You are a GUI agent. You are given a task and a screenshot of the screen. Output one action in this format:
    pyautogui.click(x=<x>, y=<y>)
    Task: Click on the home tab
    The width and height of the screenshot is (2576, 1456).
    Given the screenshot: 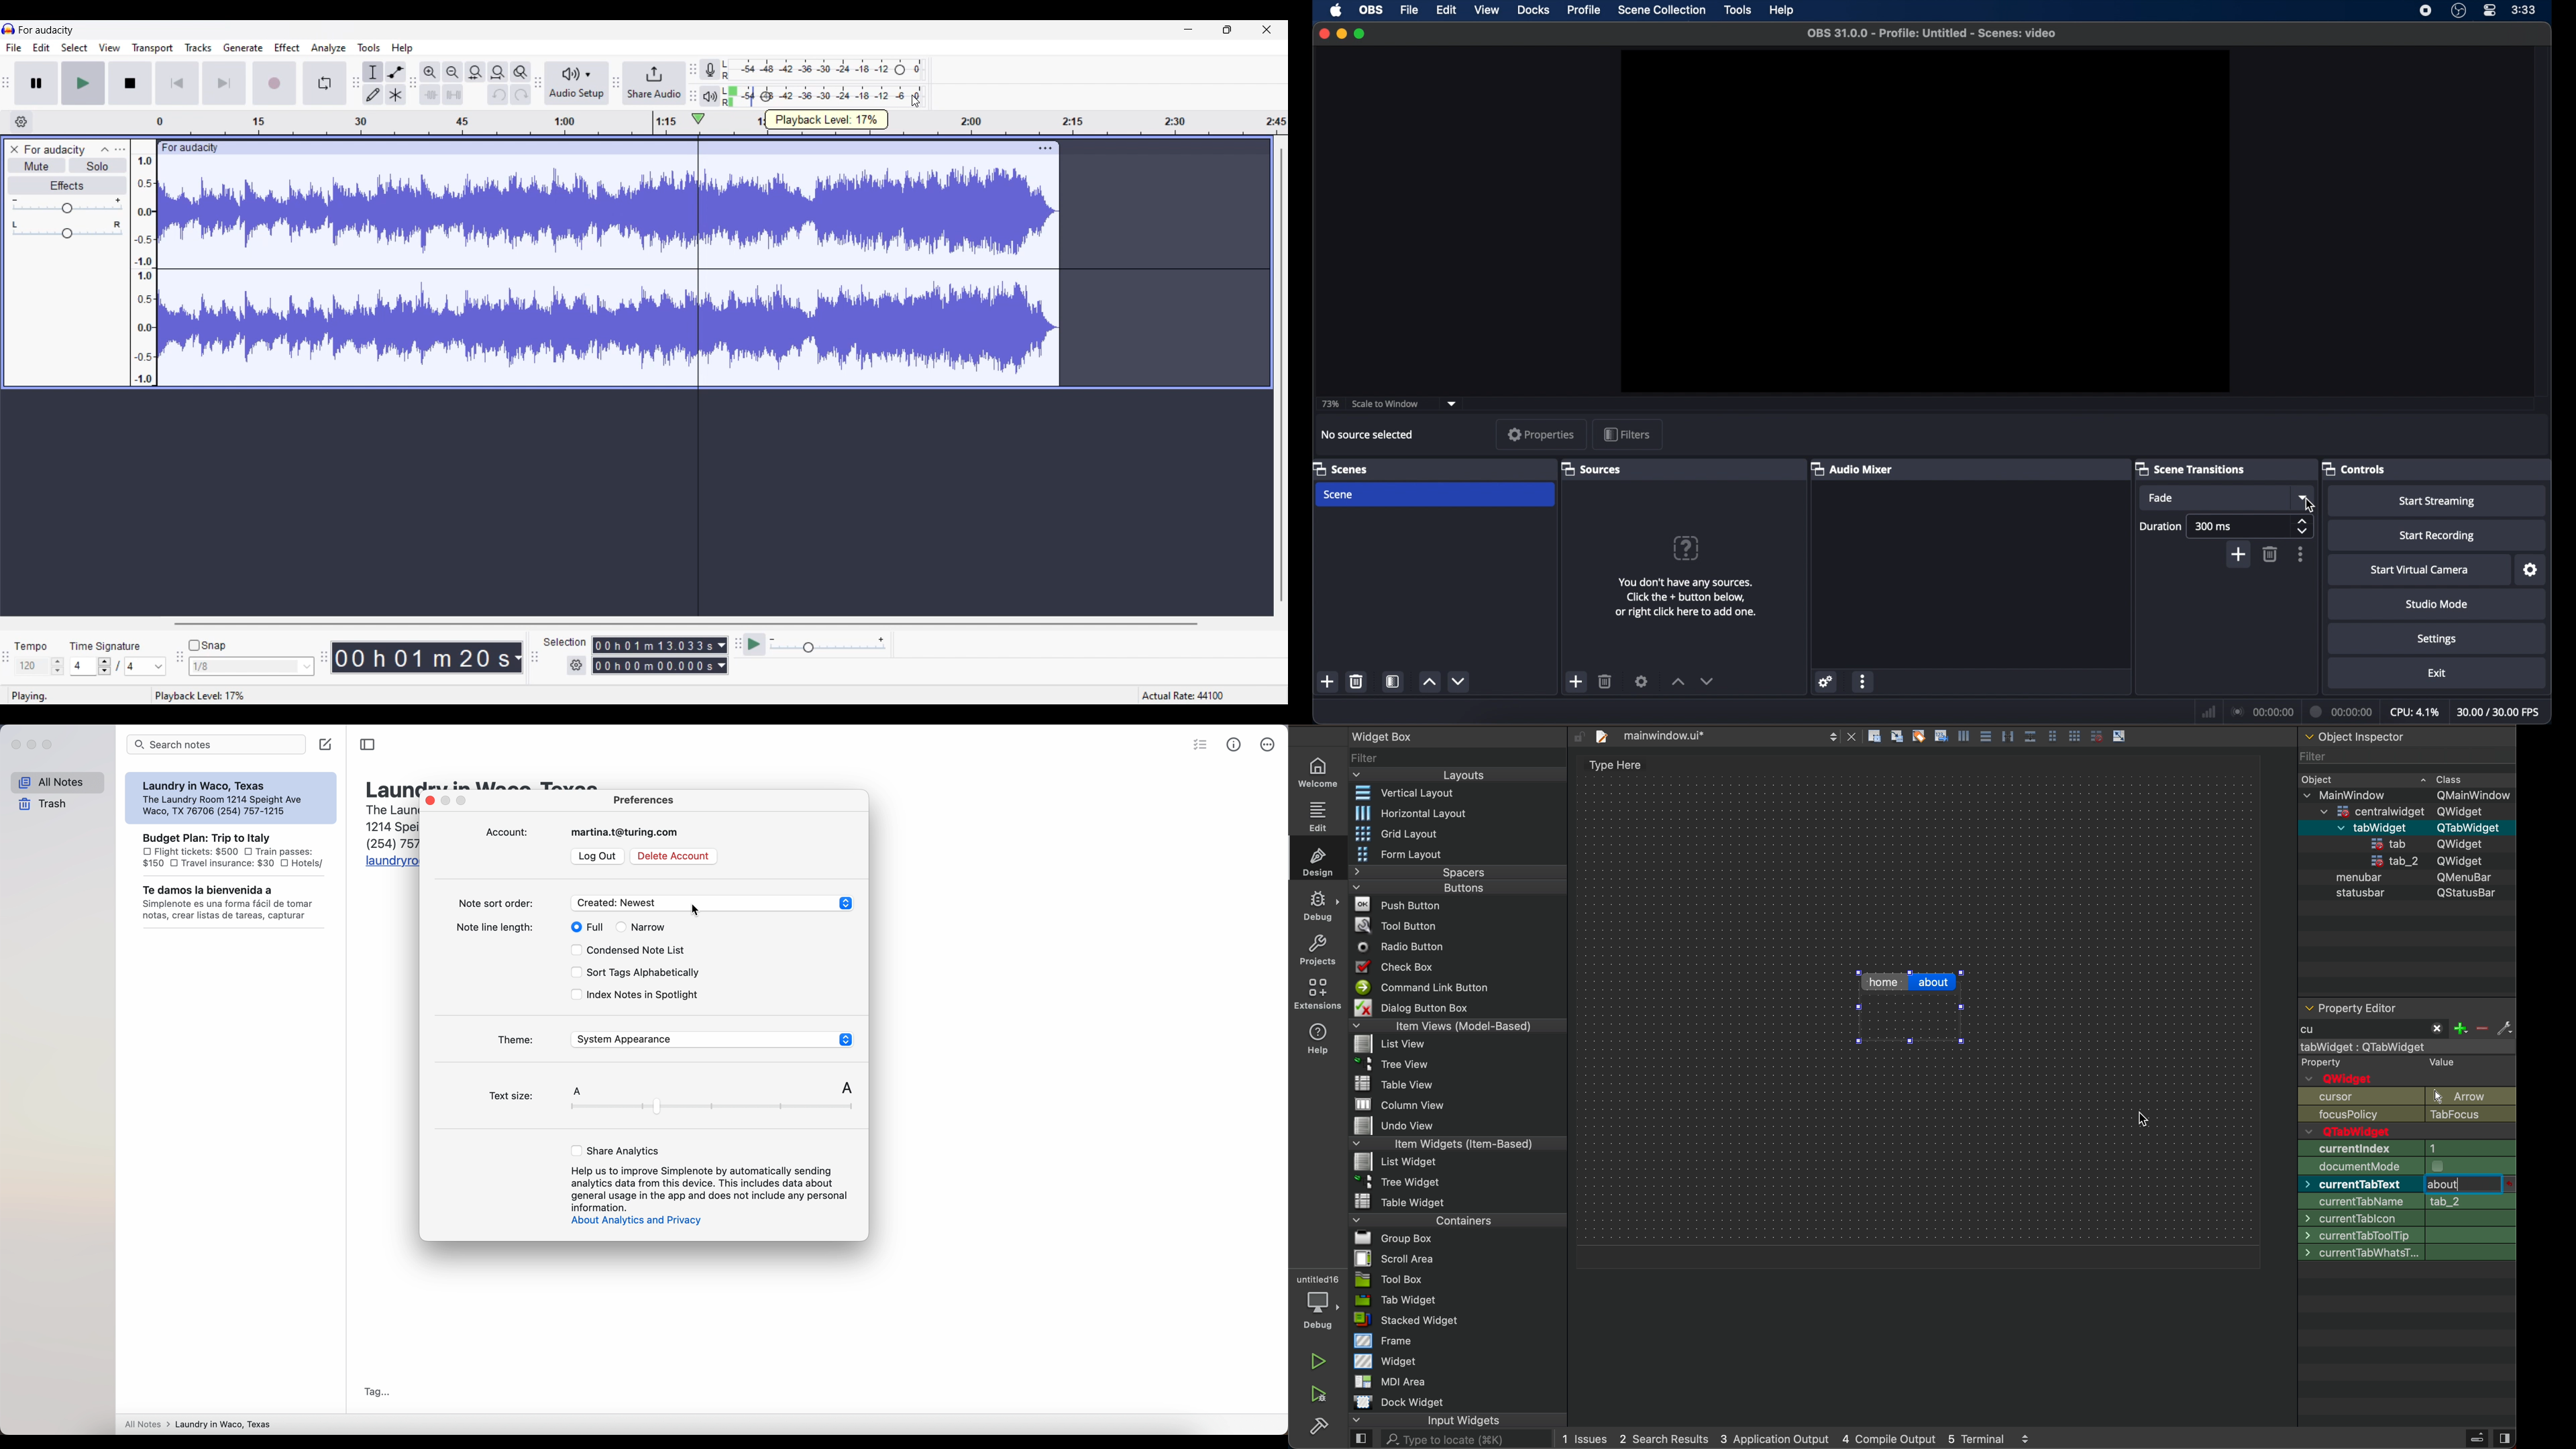 What is the action you would take?
    pyautogui.click(x=1886, y=984)
    